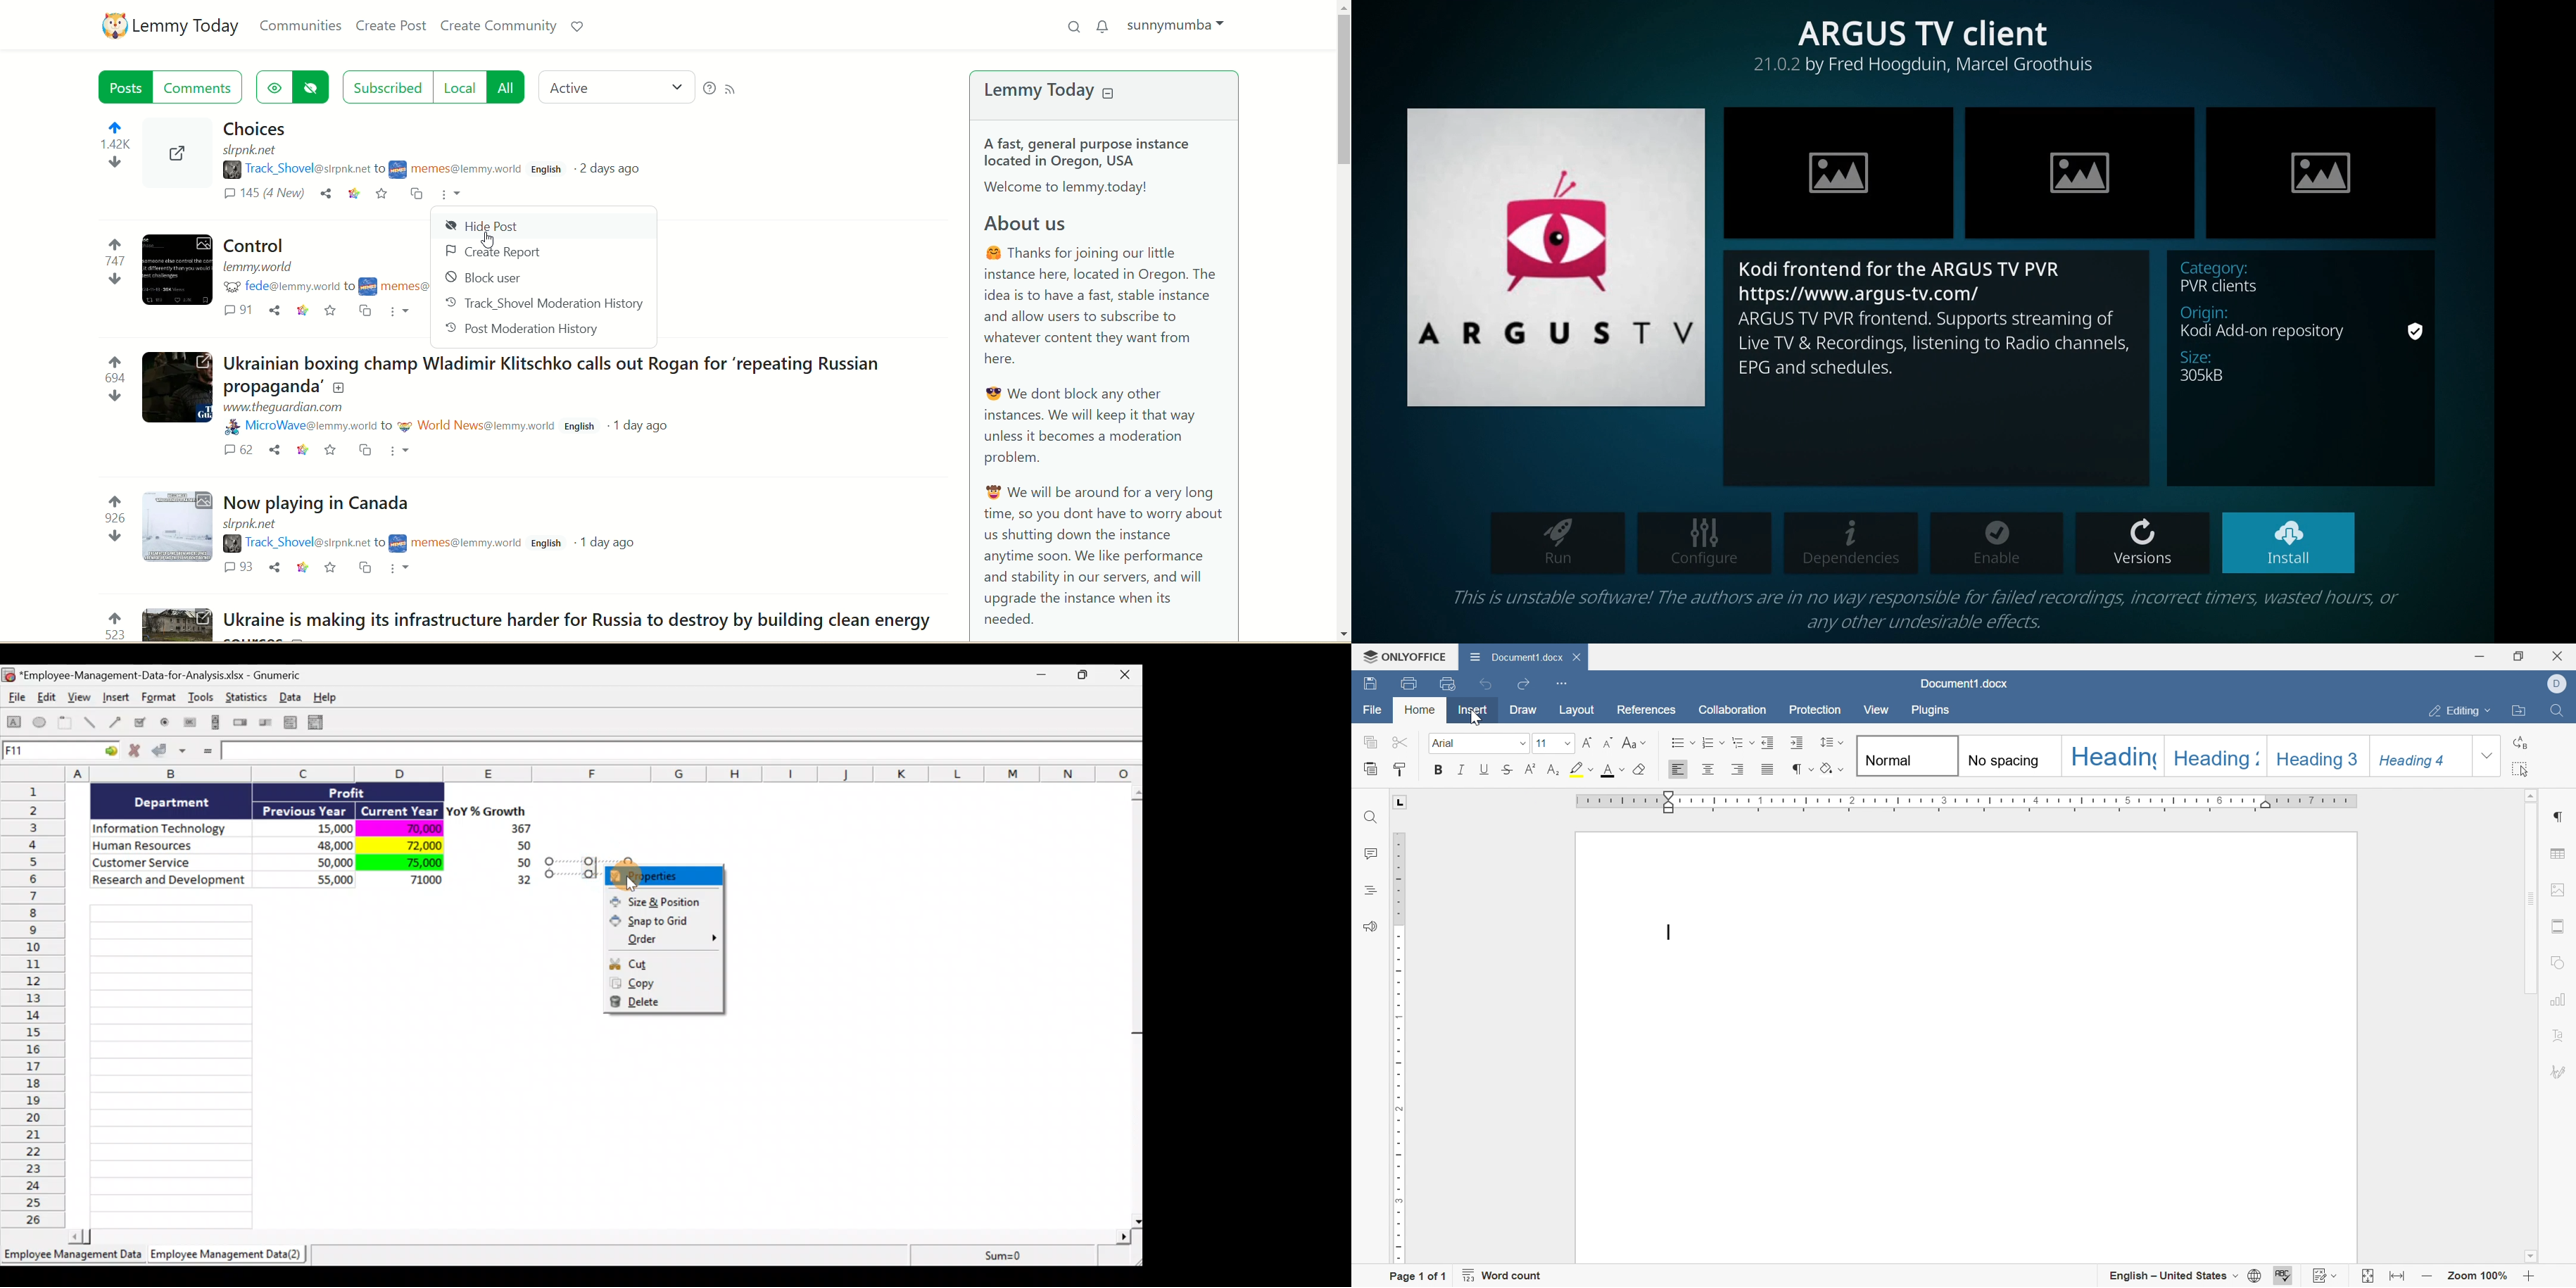 The height and width of the screenshot is (1288, 2576). I want to click on Clear style, so click(1638, 771).